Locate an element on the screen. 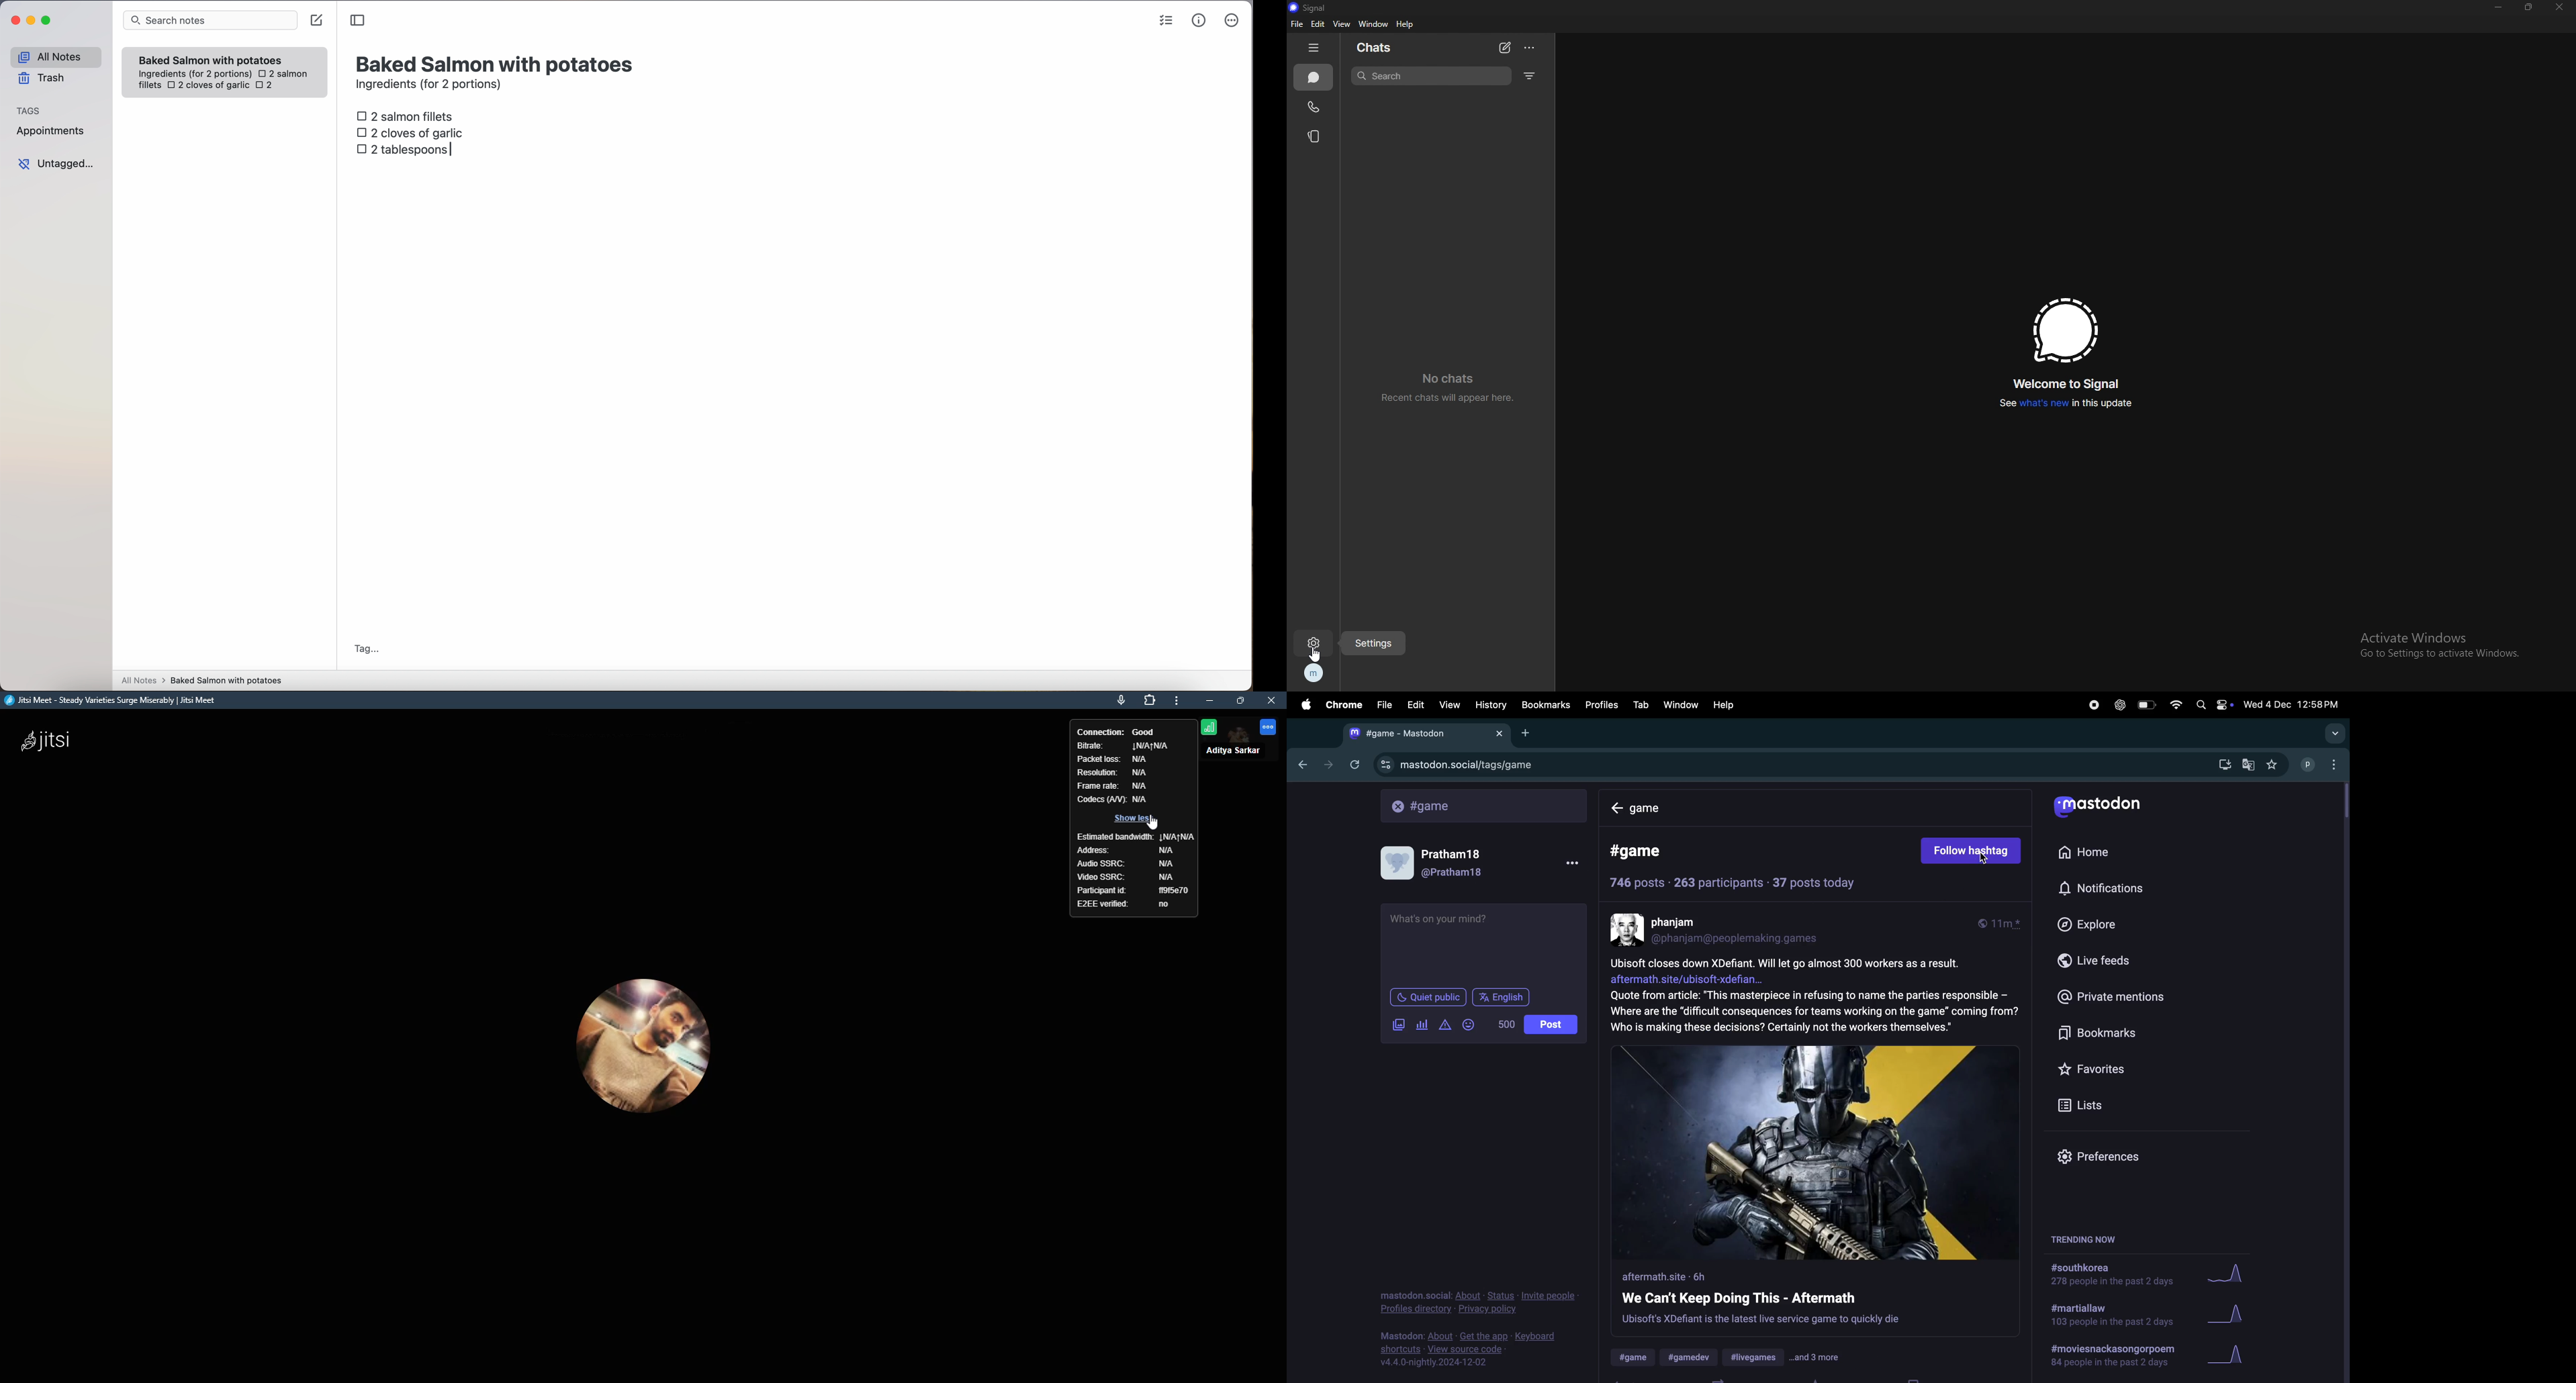 The height and width of the screenshot is (1400, 2576). add poll is located at coordinates (1422, 1025).